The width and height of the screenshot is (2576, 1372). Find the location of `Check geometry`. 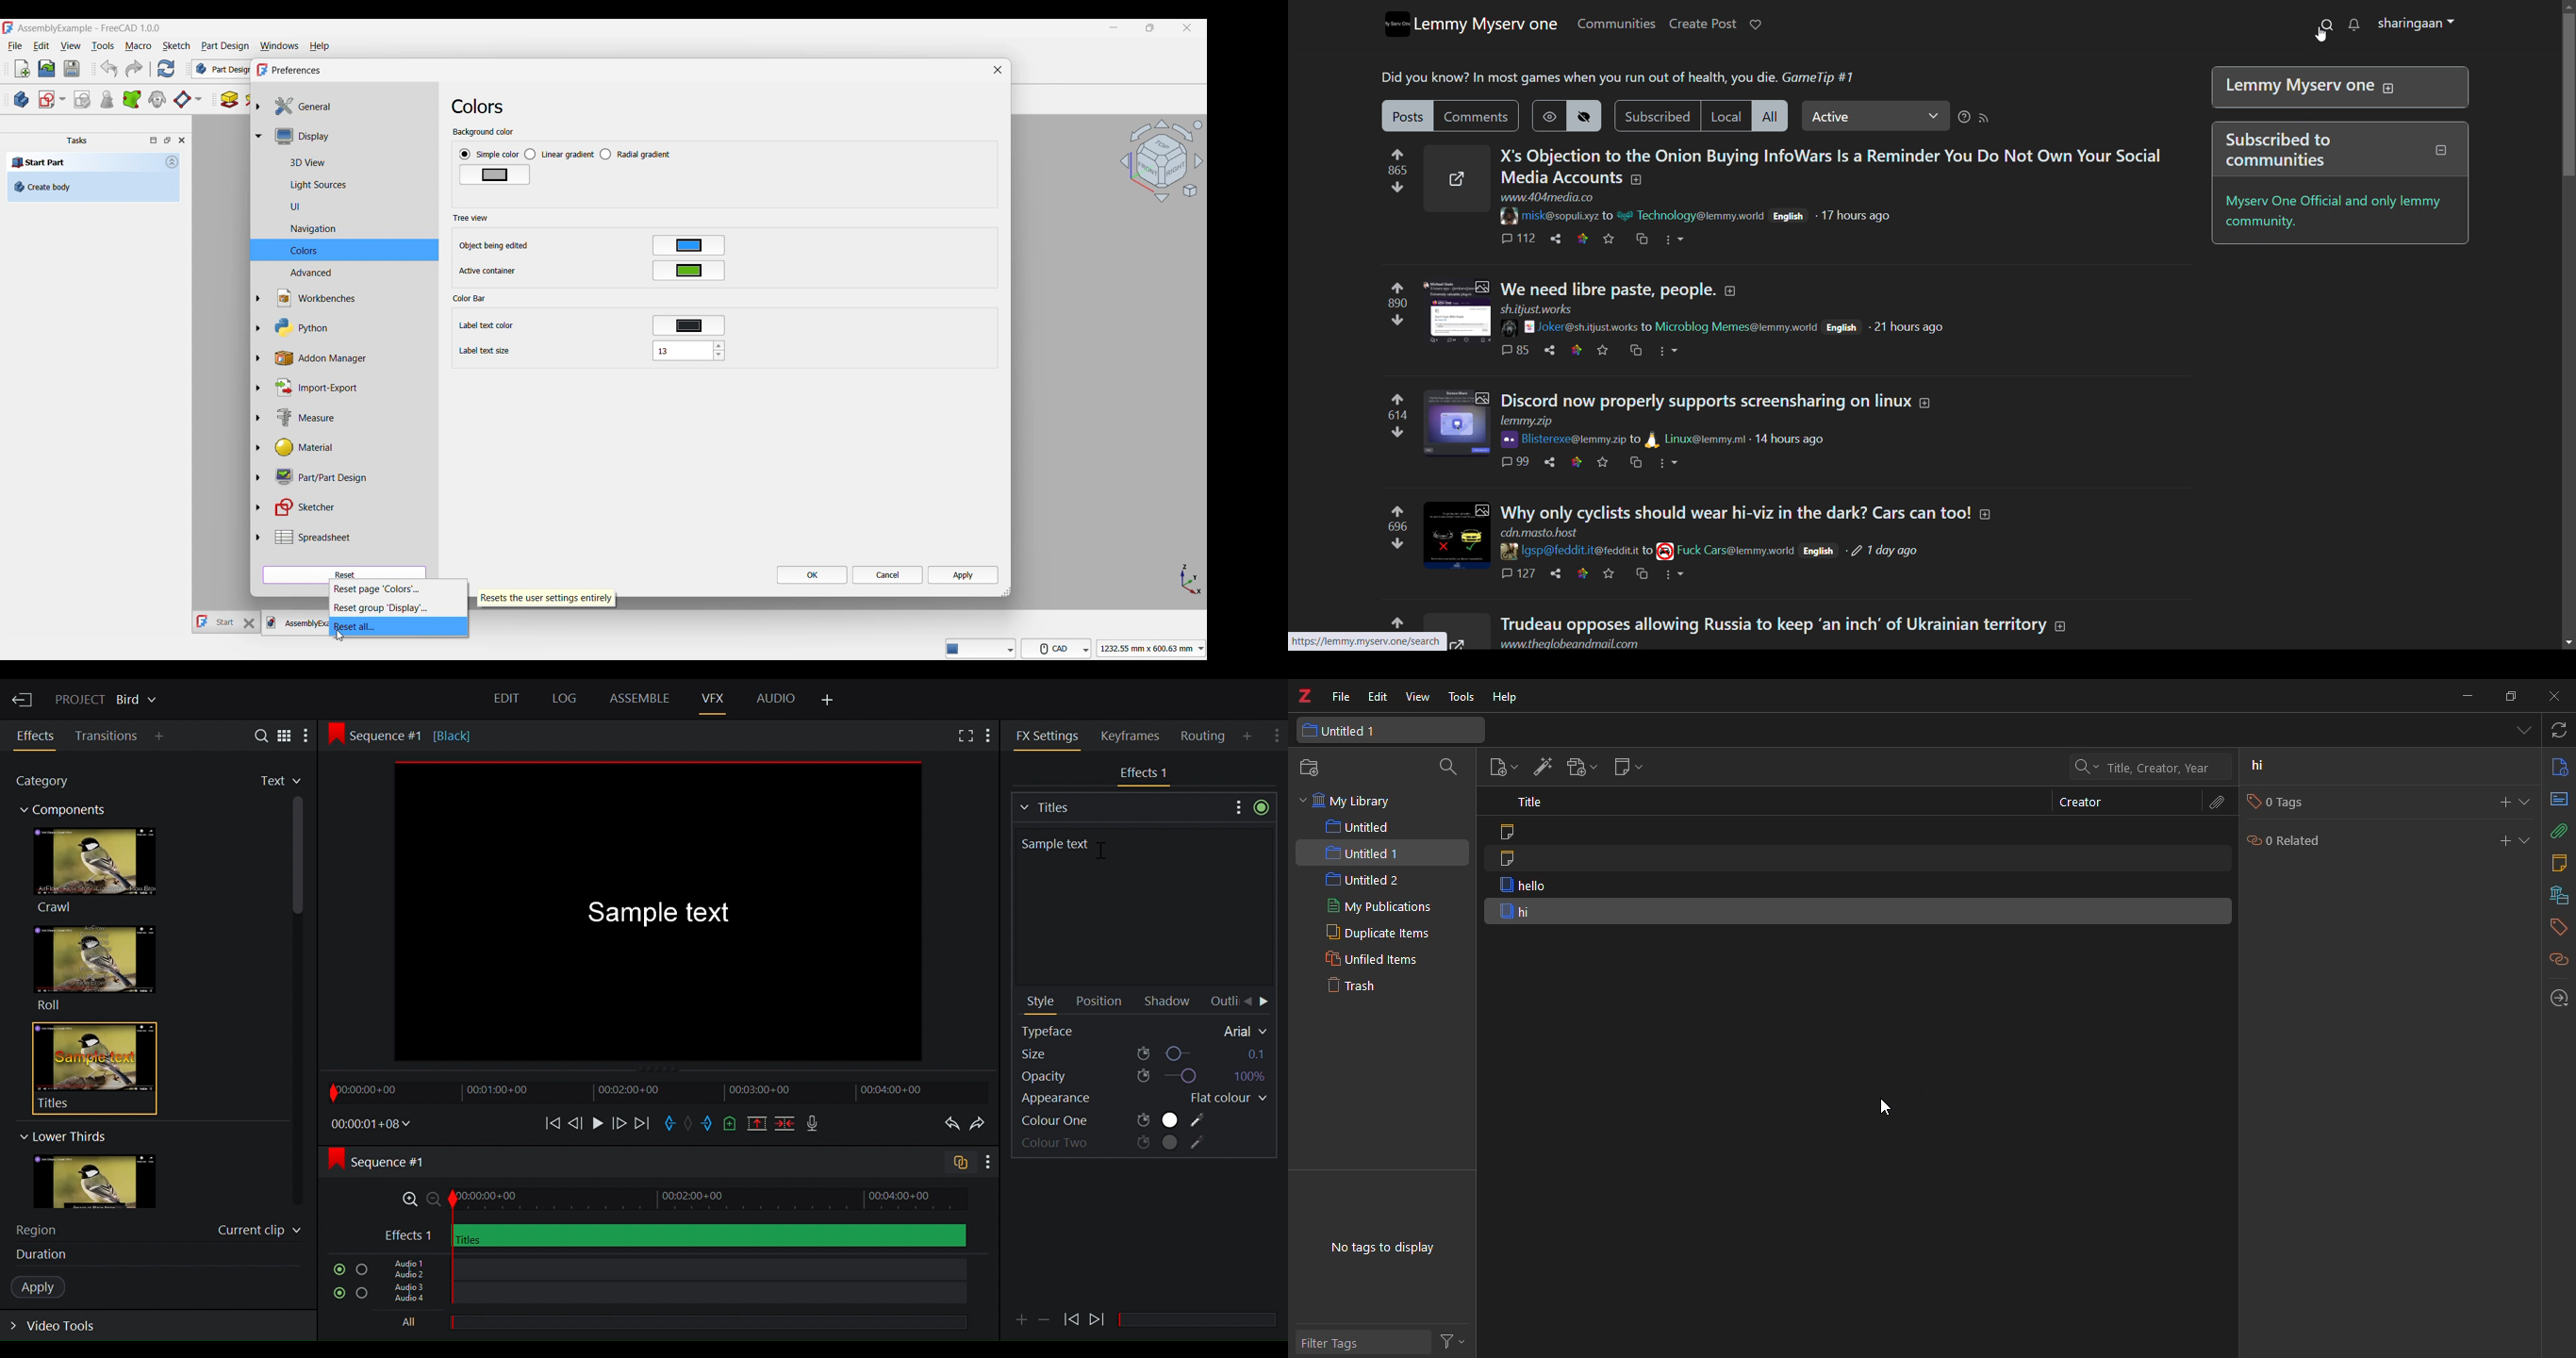

Check geometry is located at coordinates (106, 99).